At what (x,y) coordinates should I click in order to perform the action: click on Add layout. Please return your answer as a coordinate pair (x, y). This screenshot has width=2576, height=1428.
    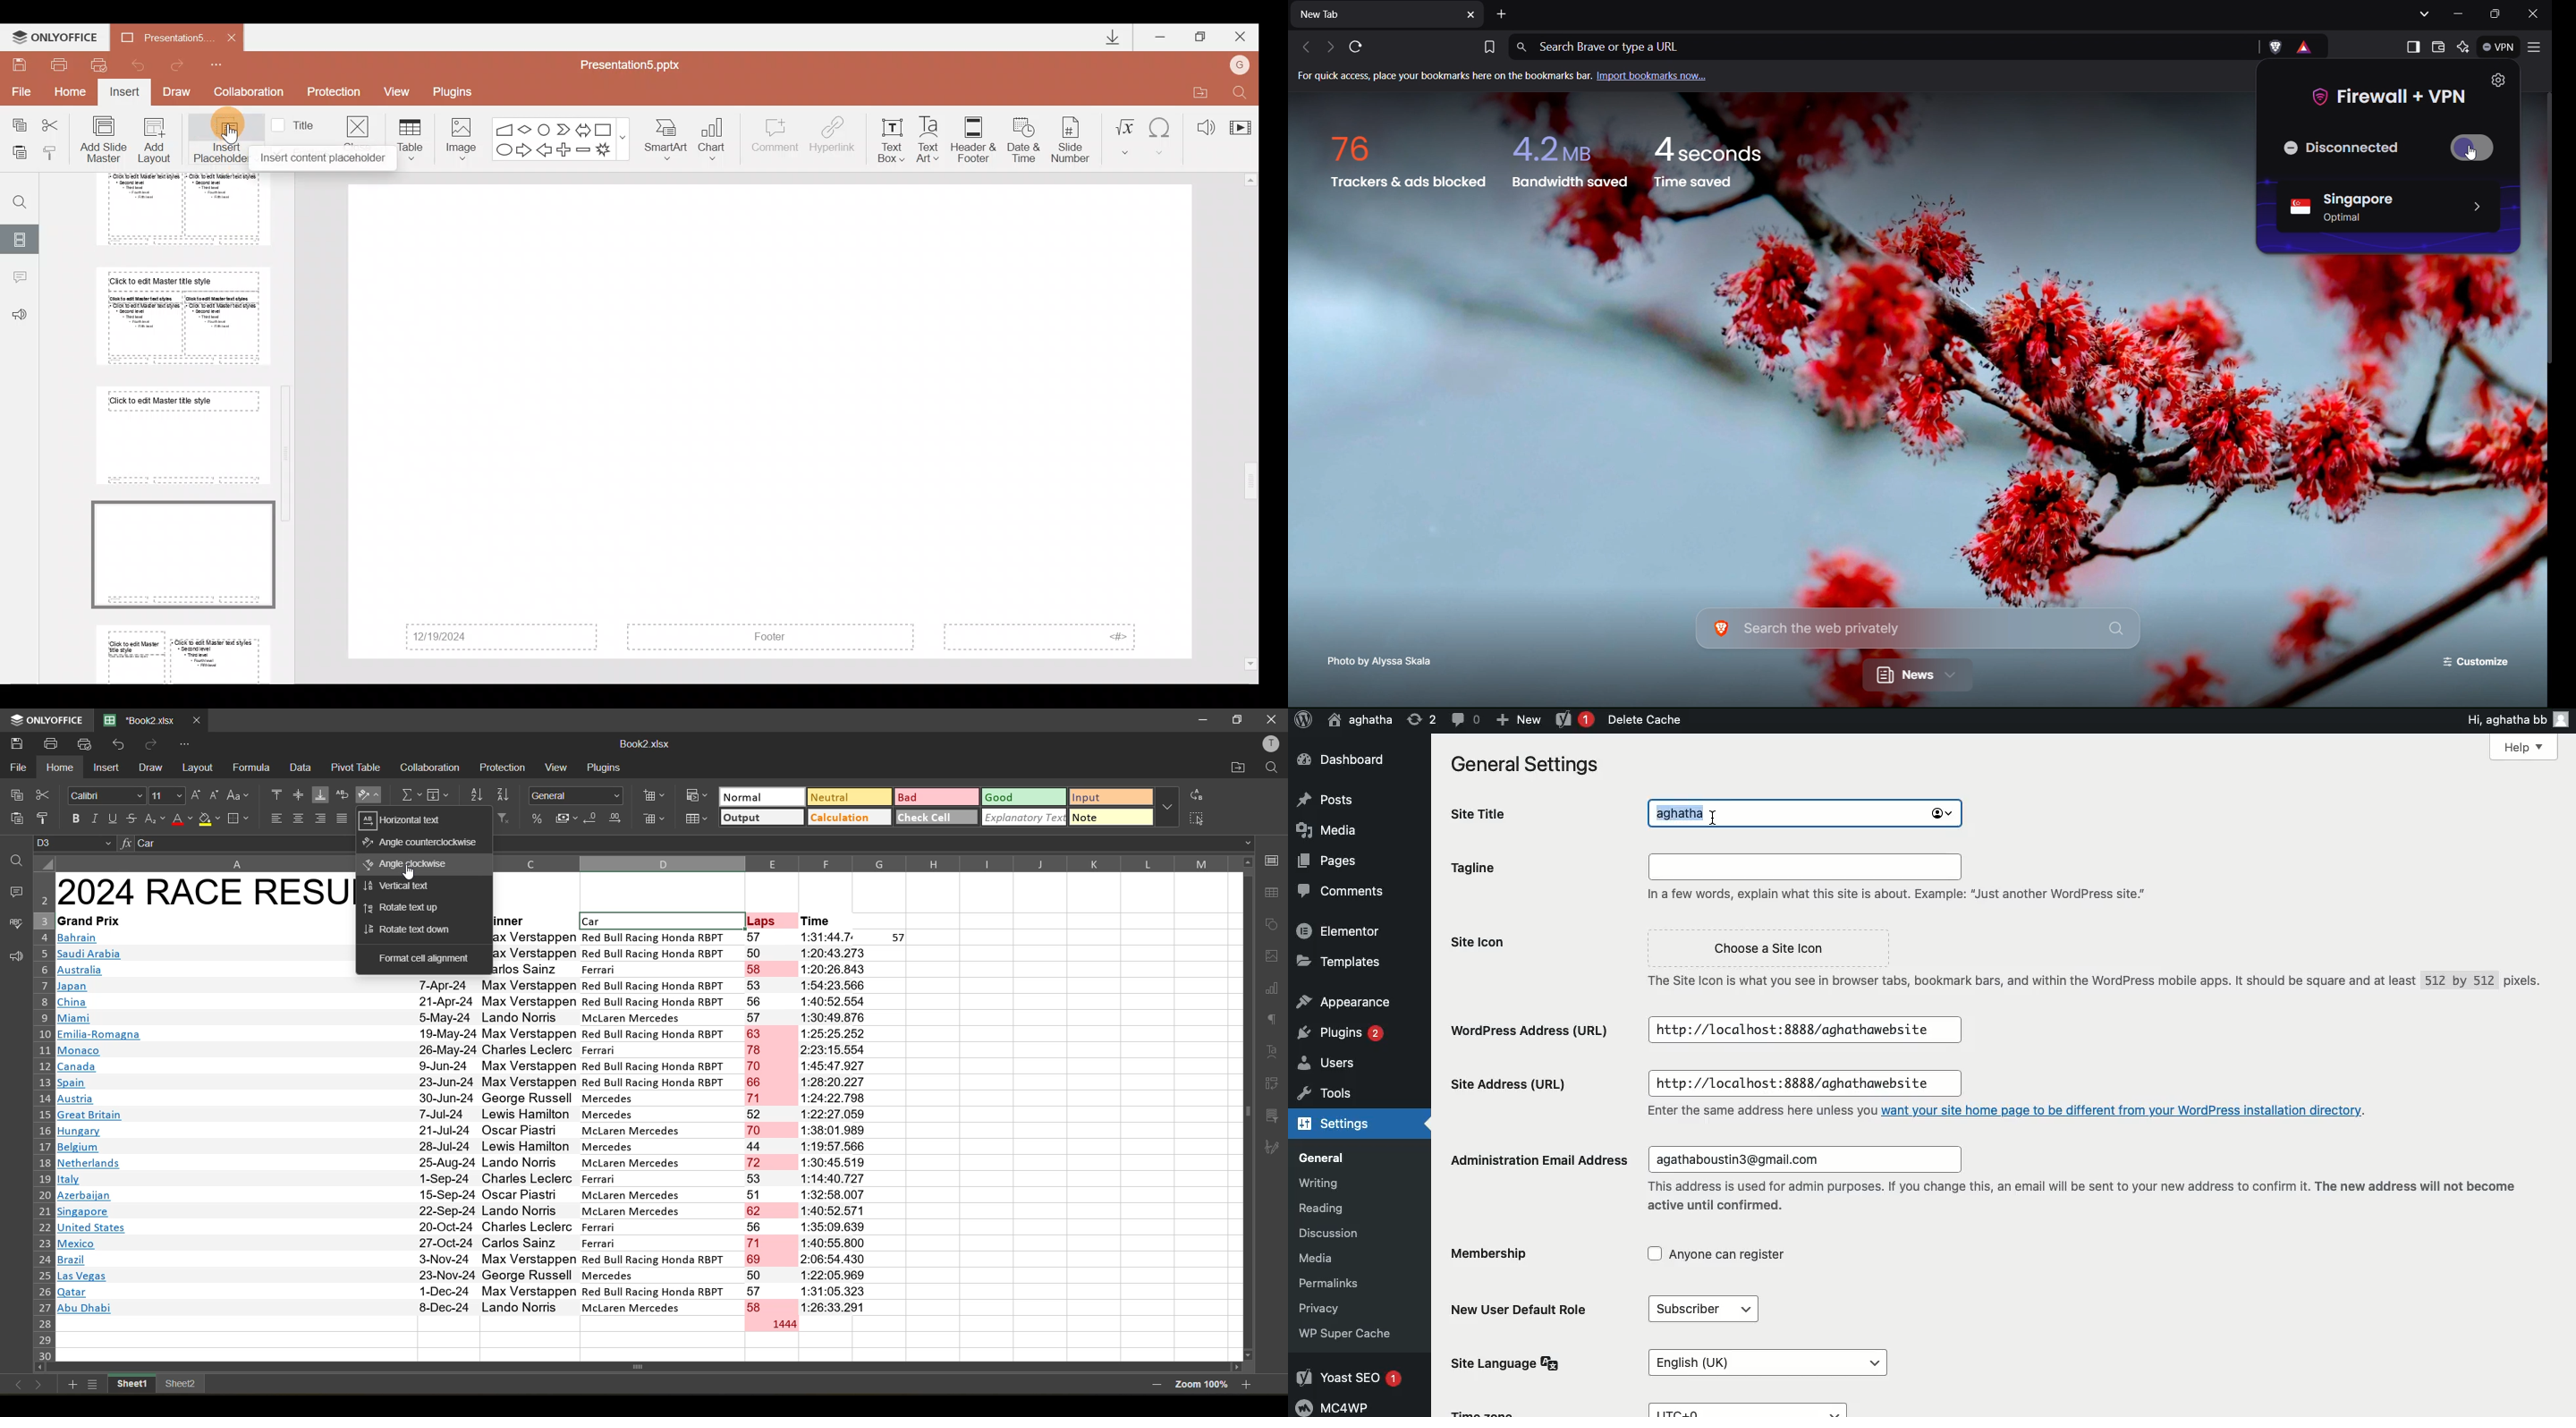
    Looking at the image, I should click on (155, 143).